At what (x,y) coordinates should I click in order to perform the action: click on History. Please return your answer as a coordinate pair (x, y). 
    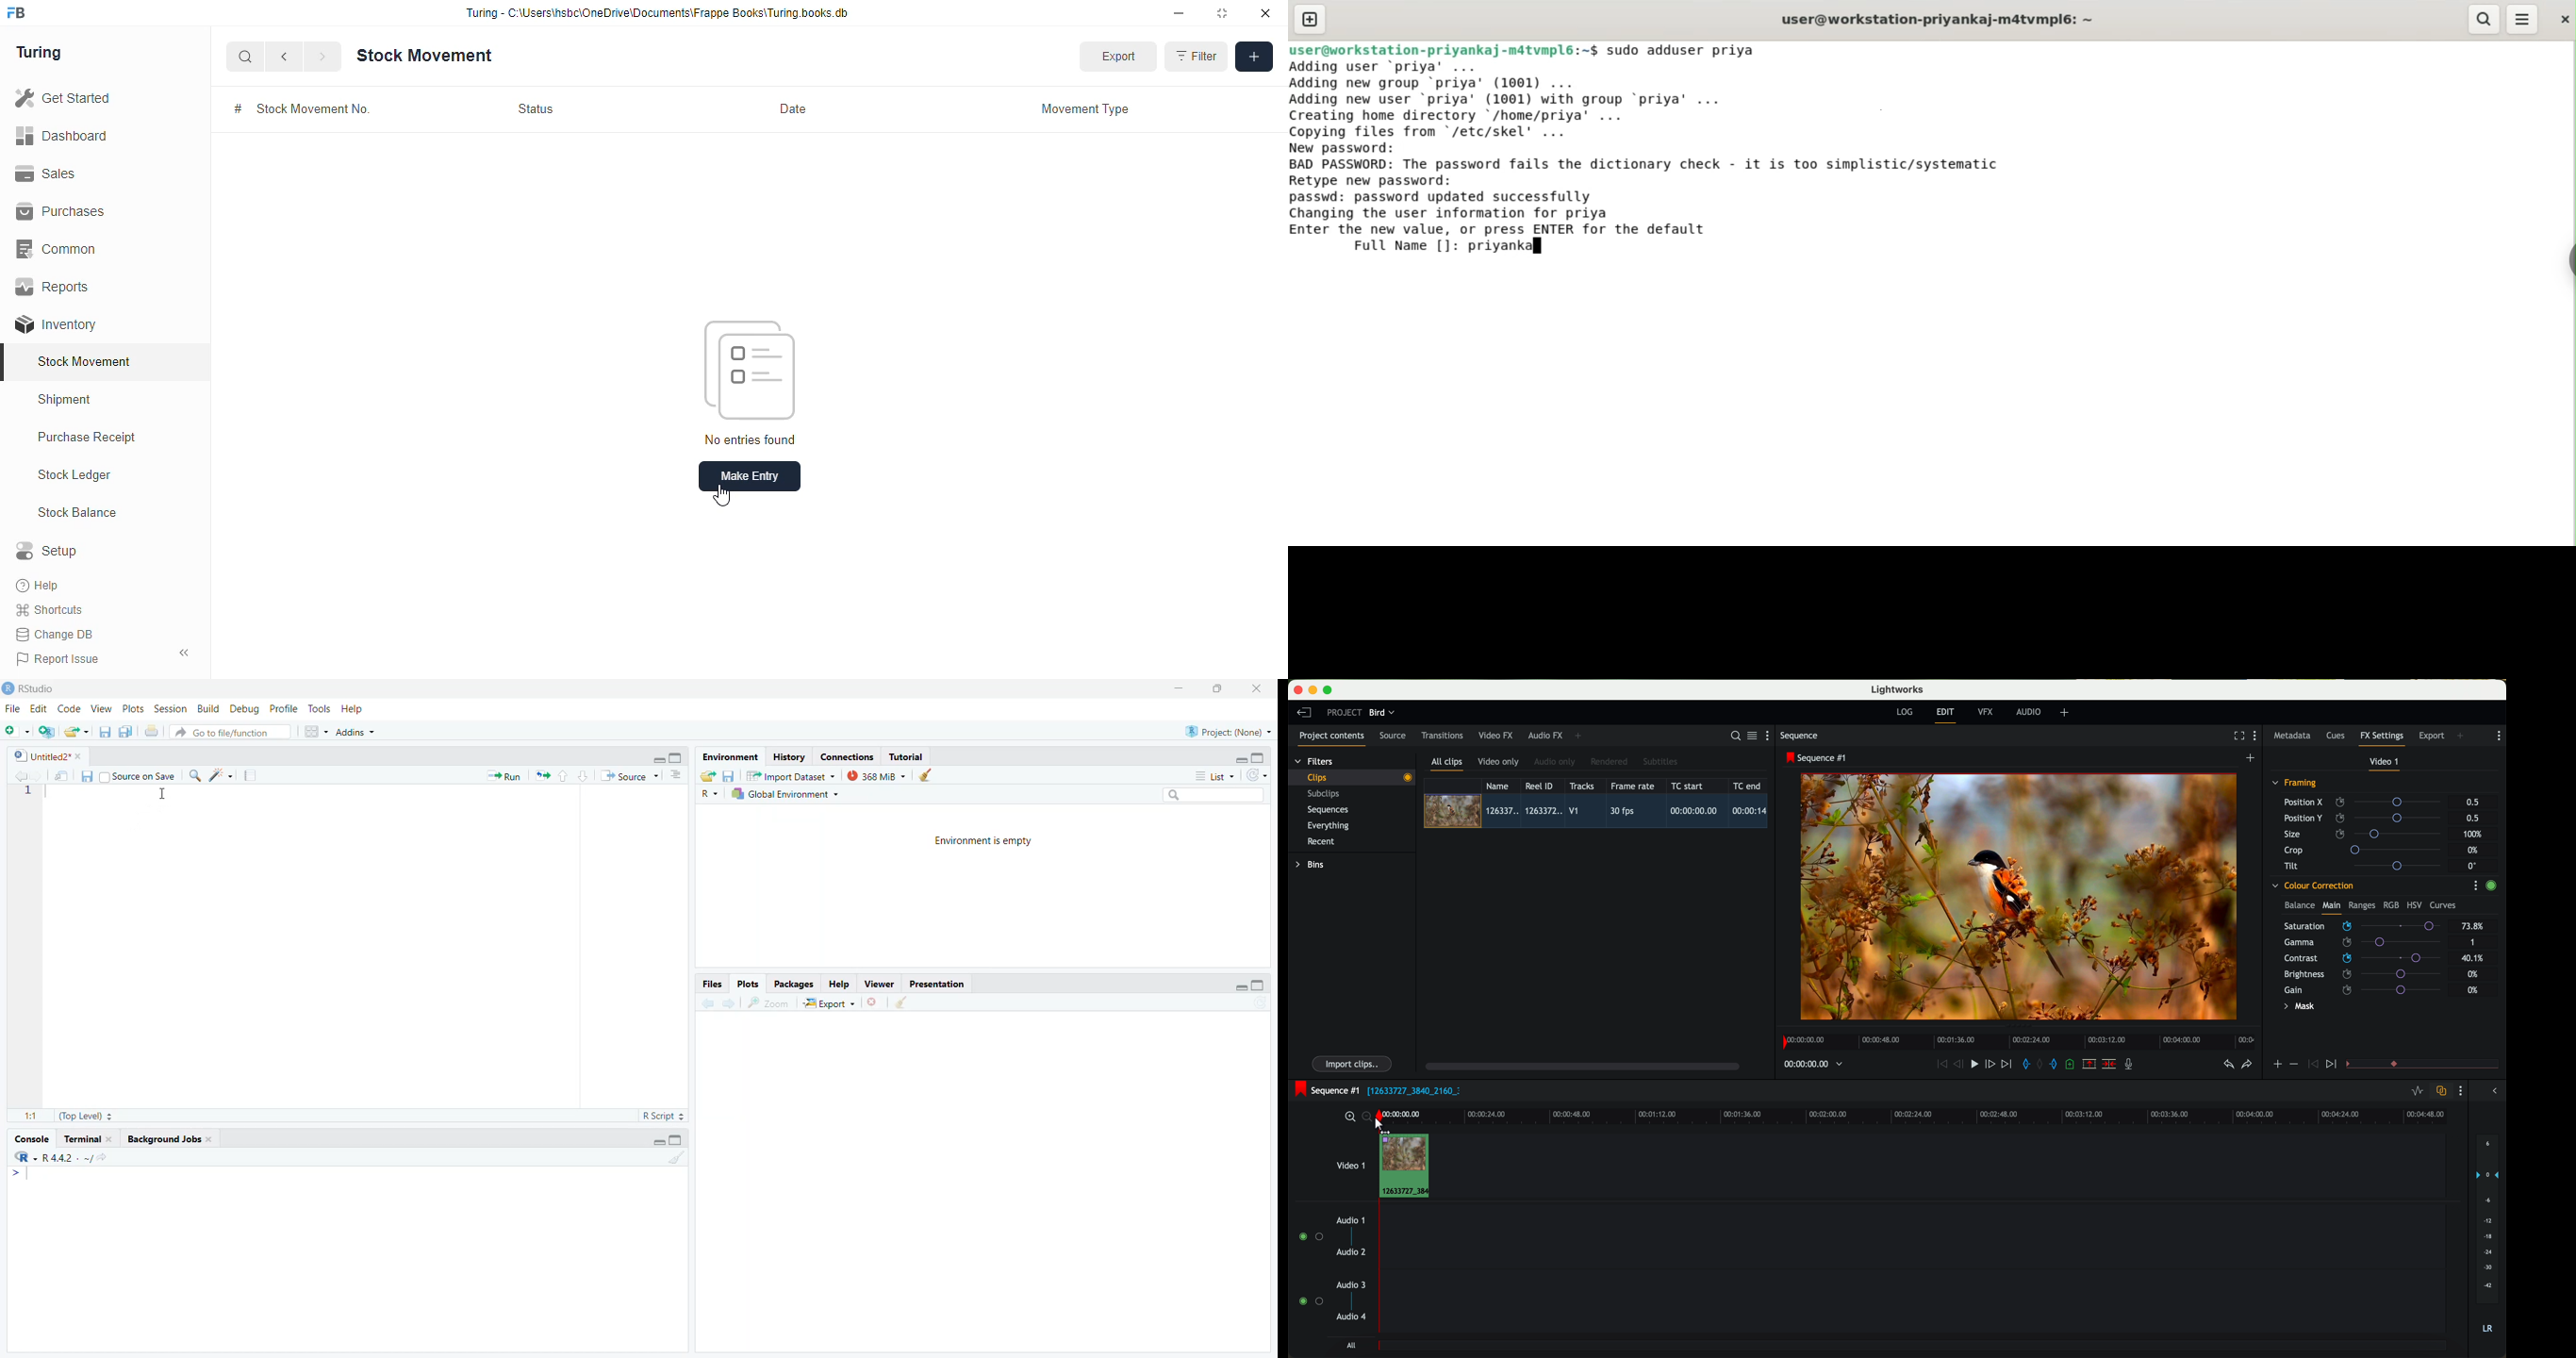
    Looking at the image, I should click on (791, 756).